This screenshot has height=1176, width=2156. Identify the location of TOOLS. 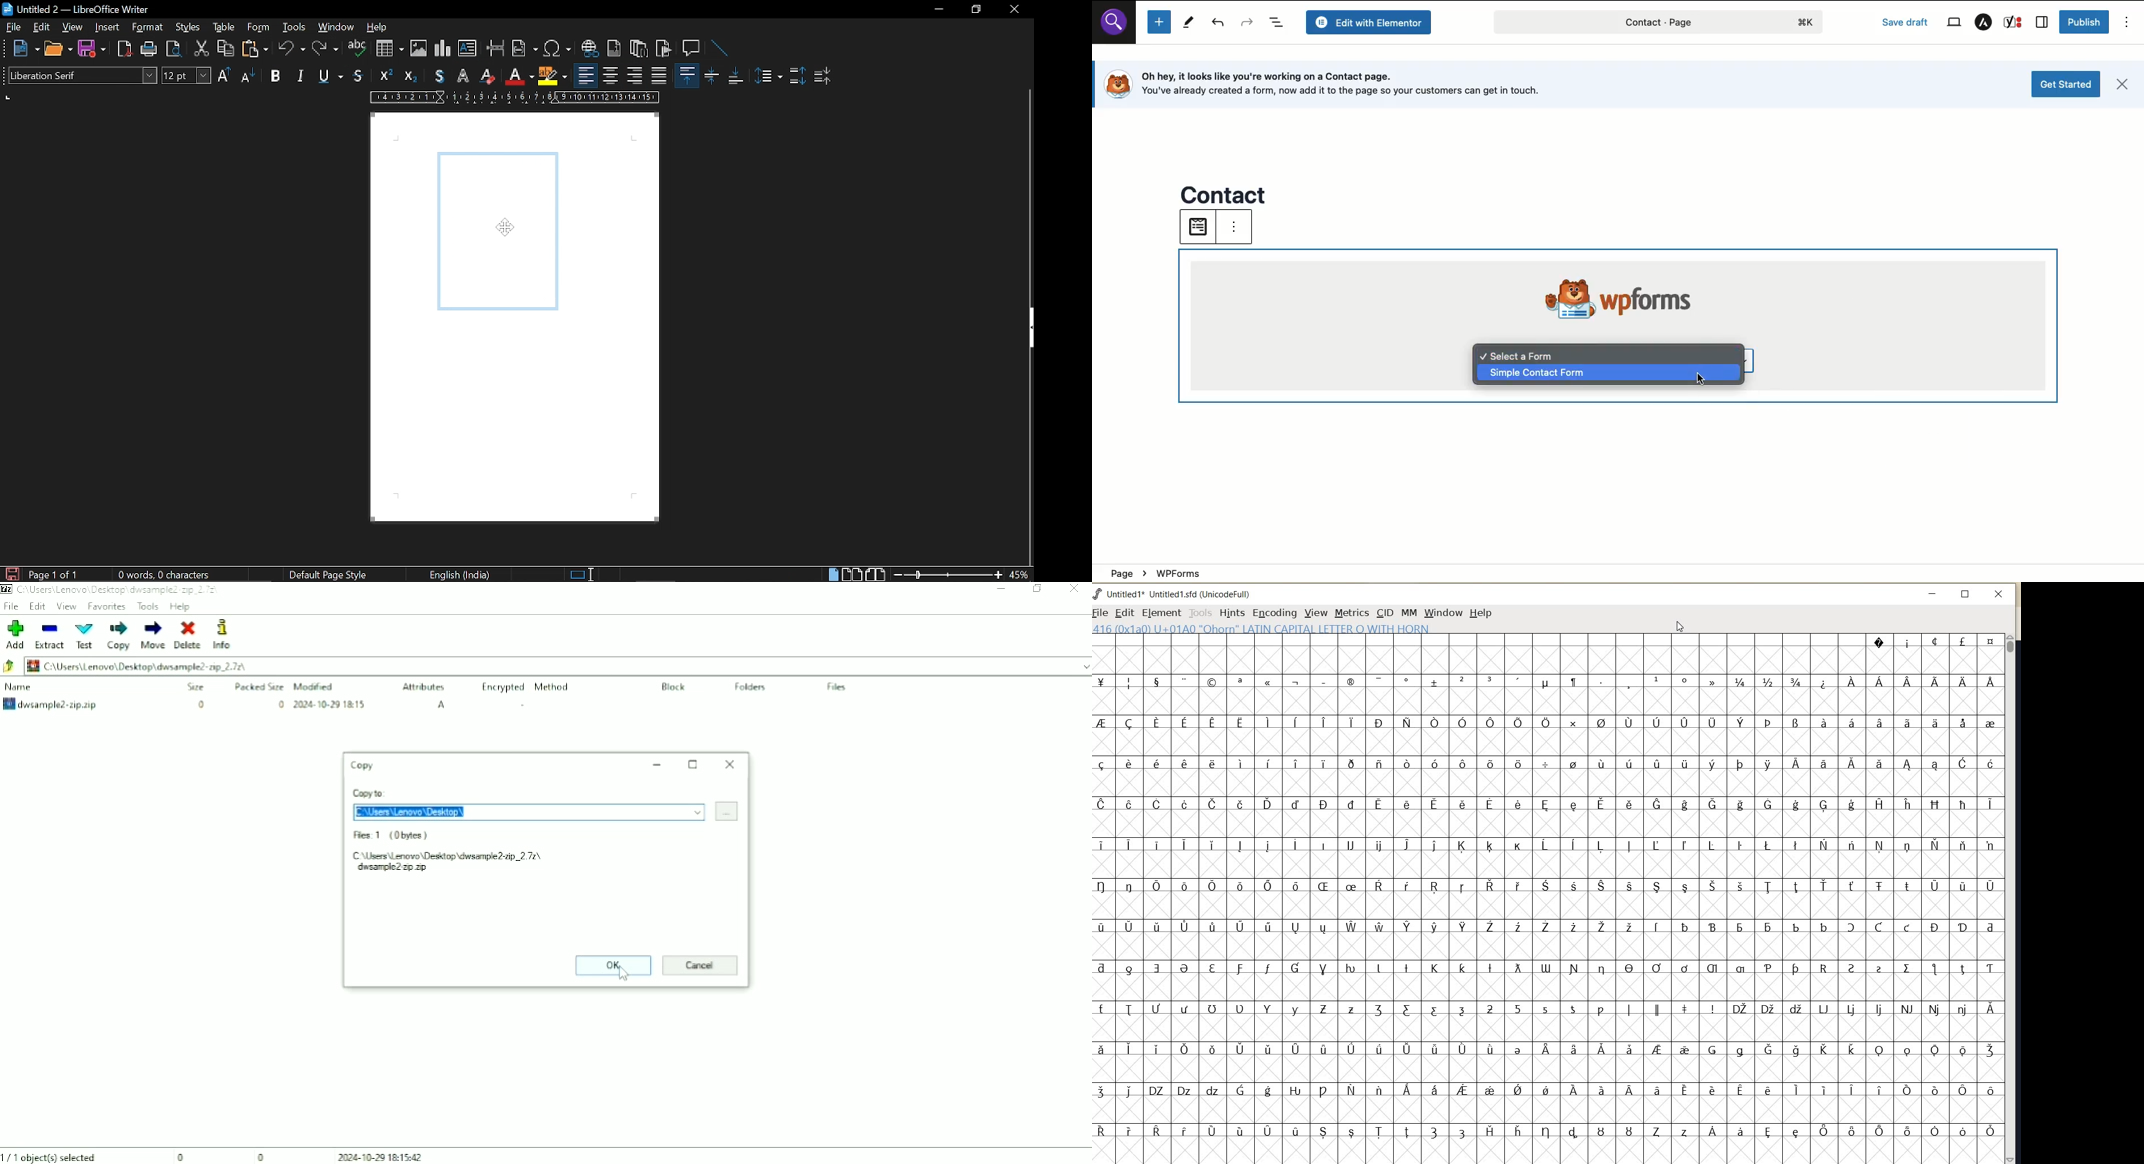
(1199, 613).